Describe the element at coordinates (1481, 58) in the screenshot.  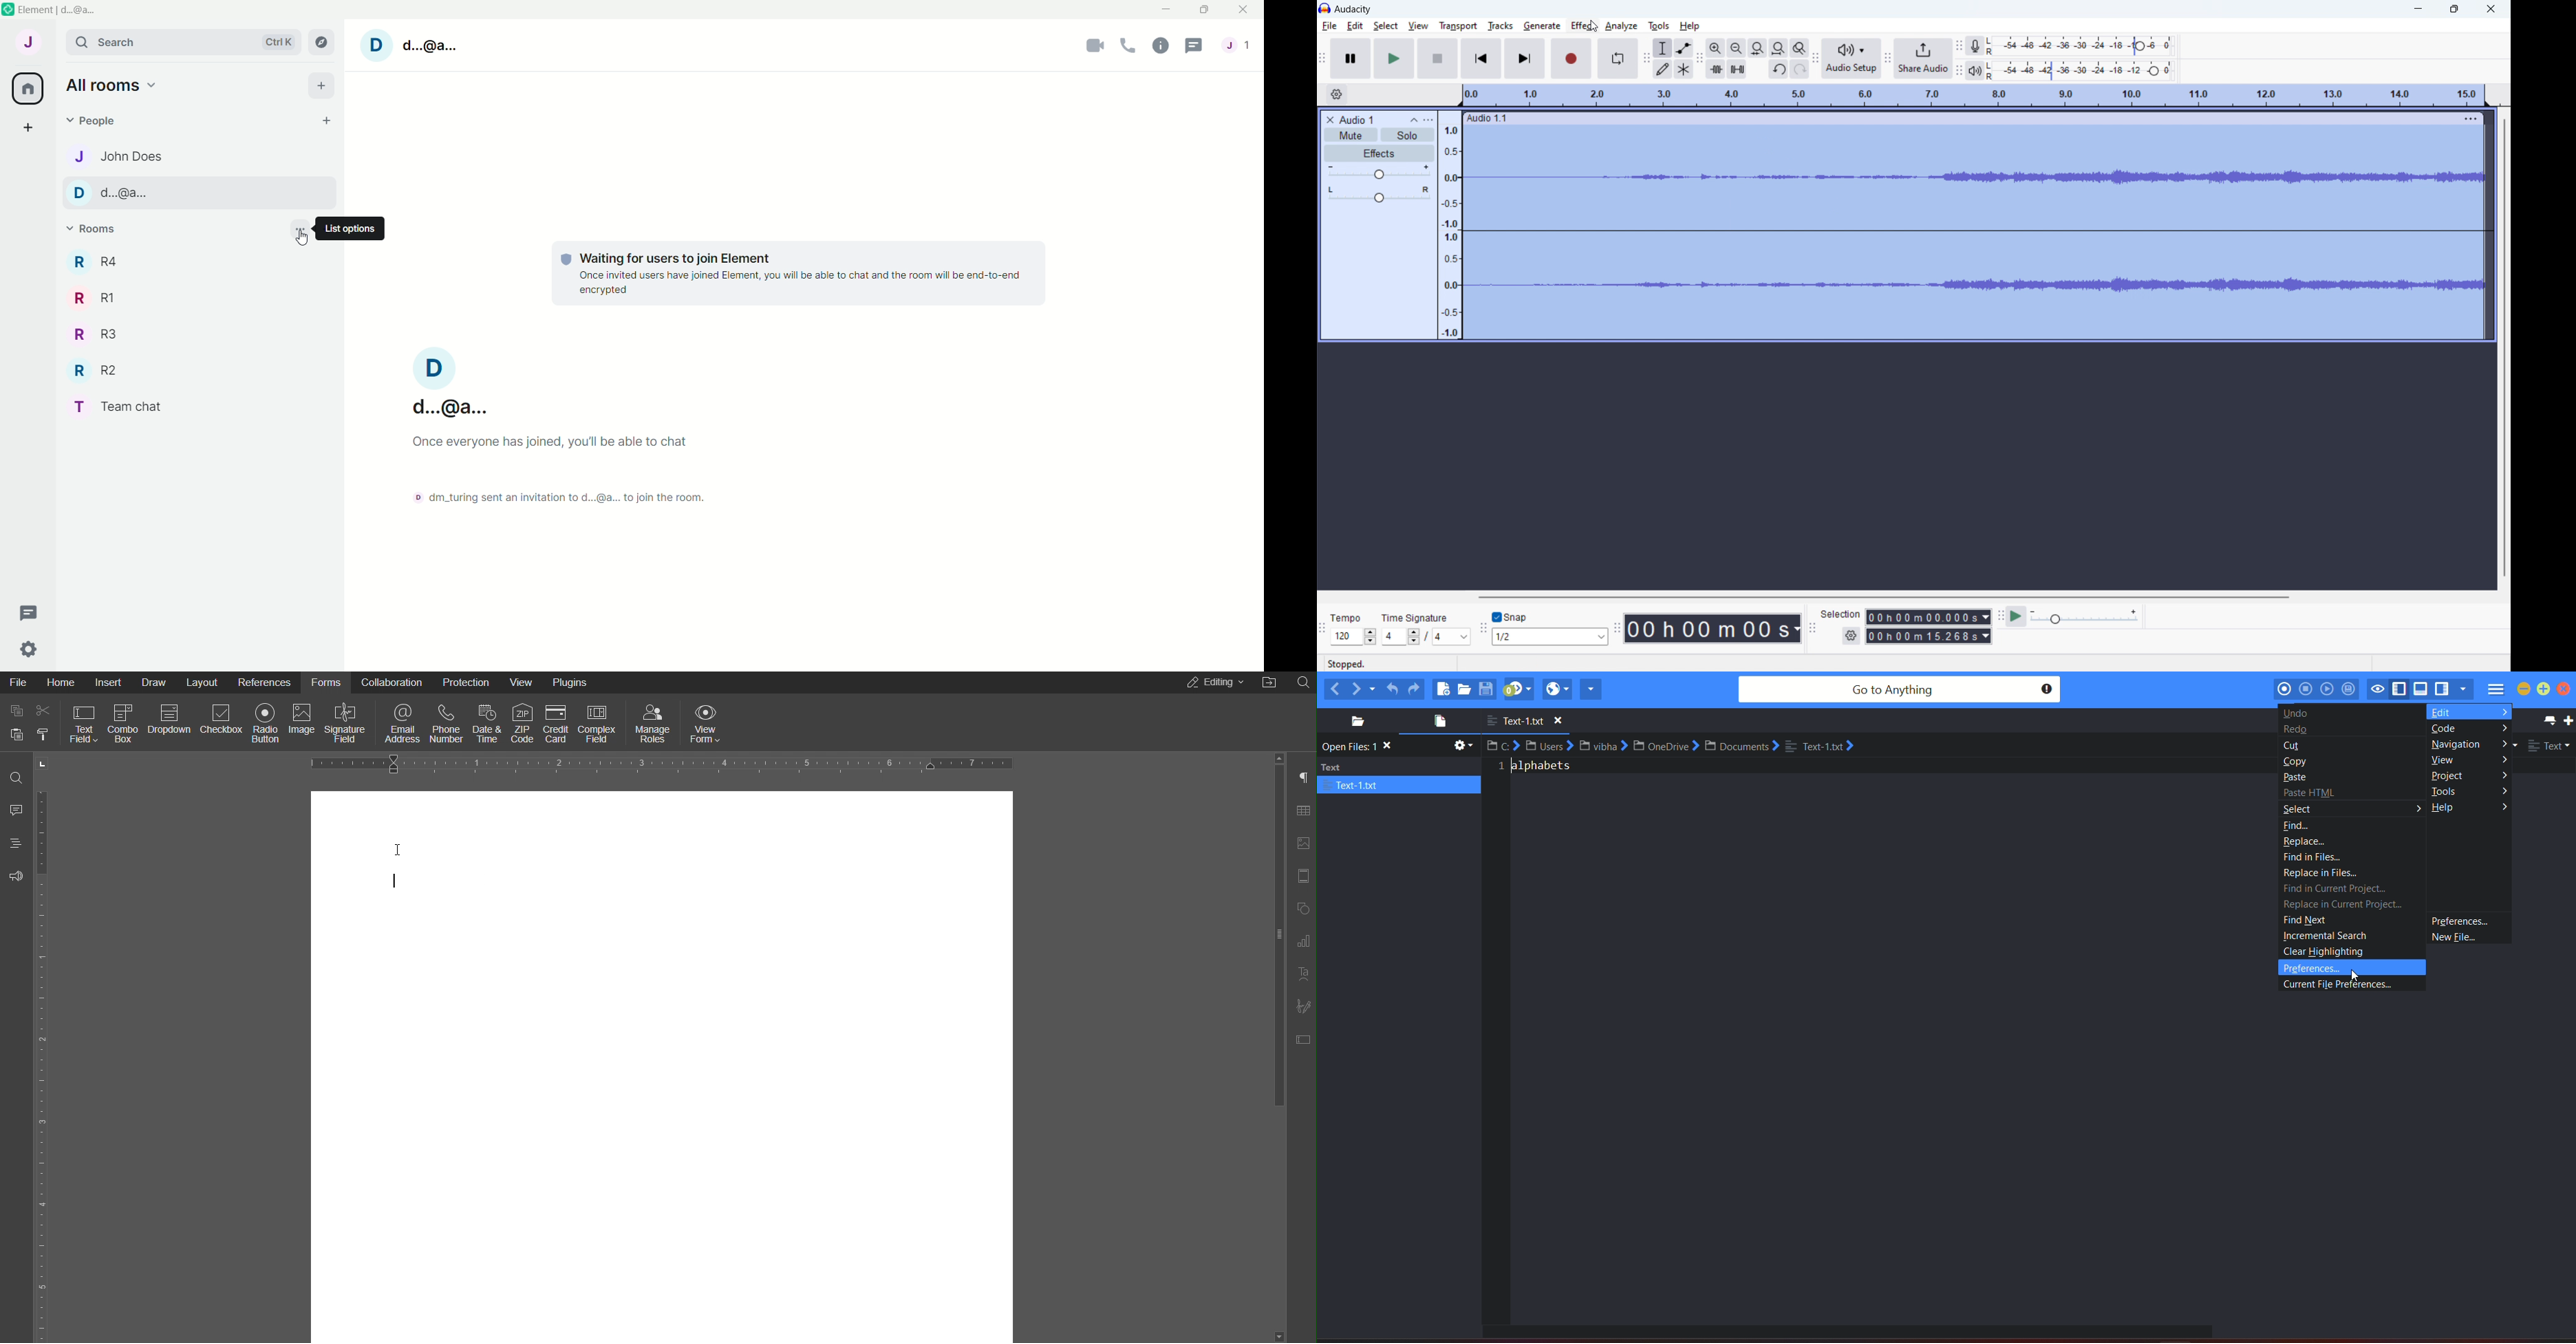
I see `skip to start` at that location.